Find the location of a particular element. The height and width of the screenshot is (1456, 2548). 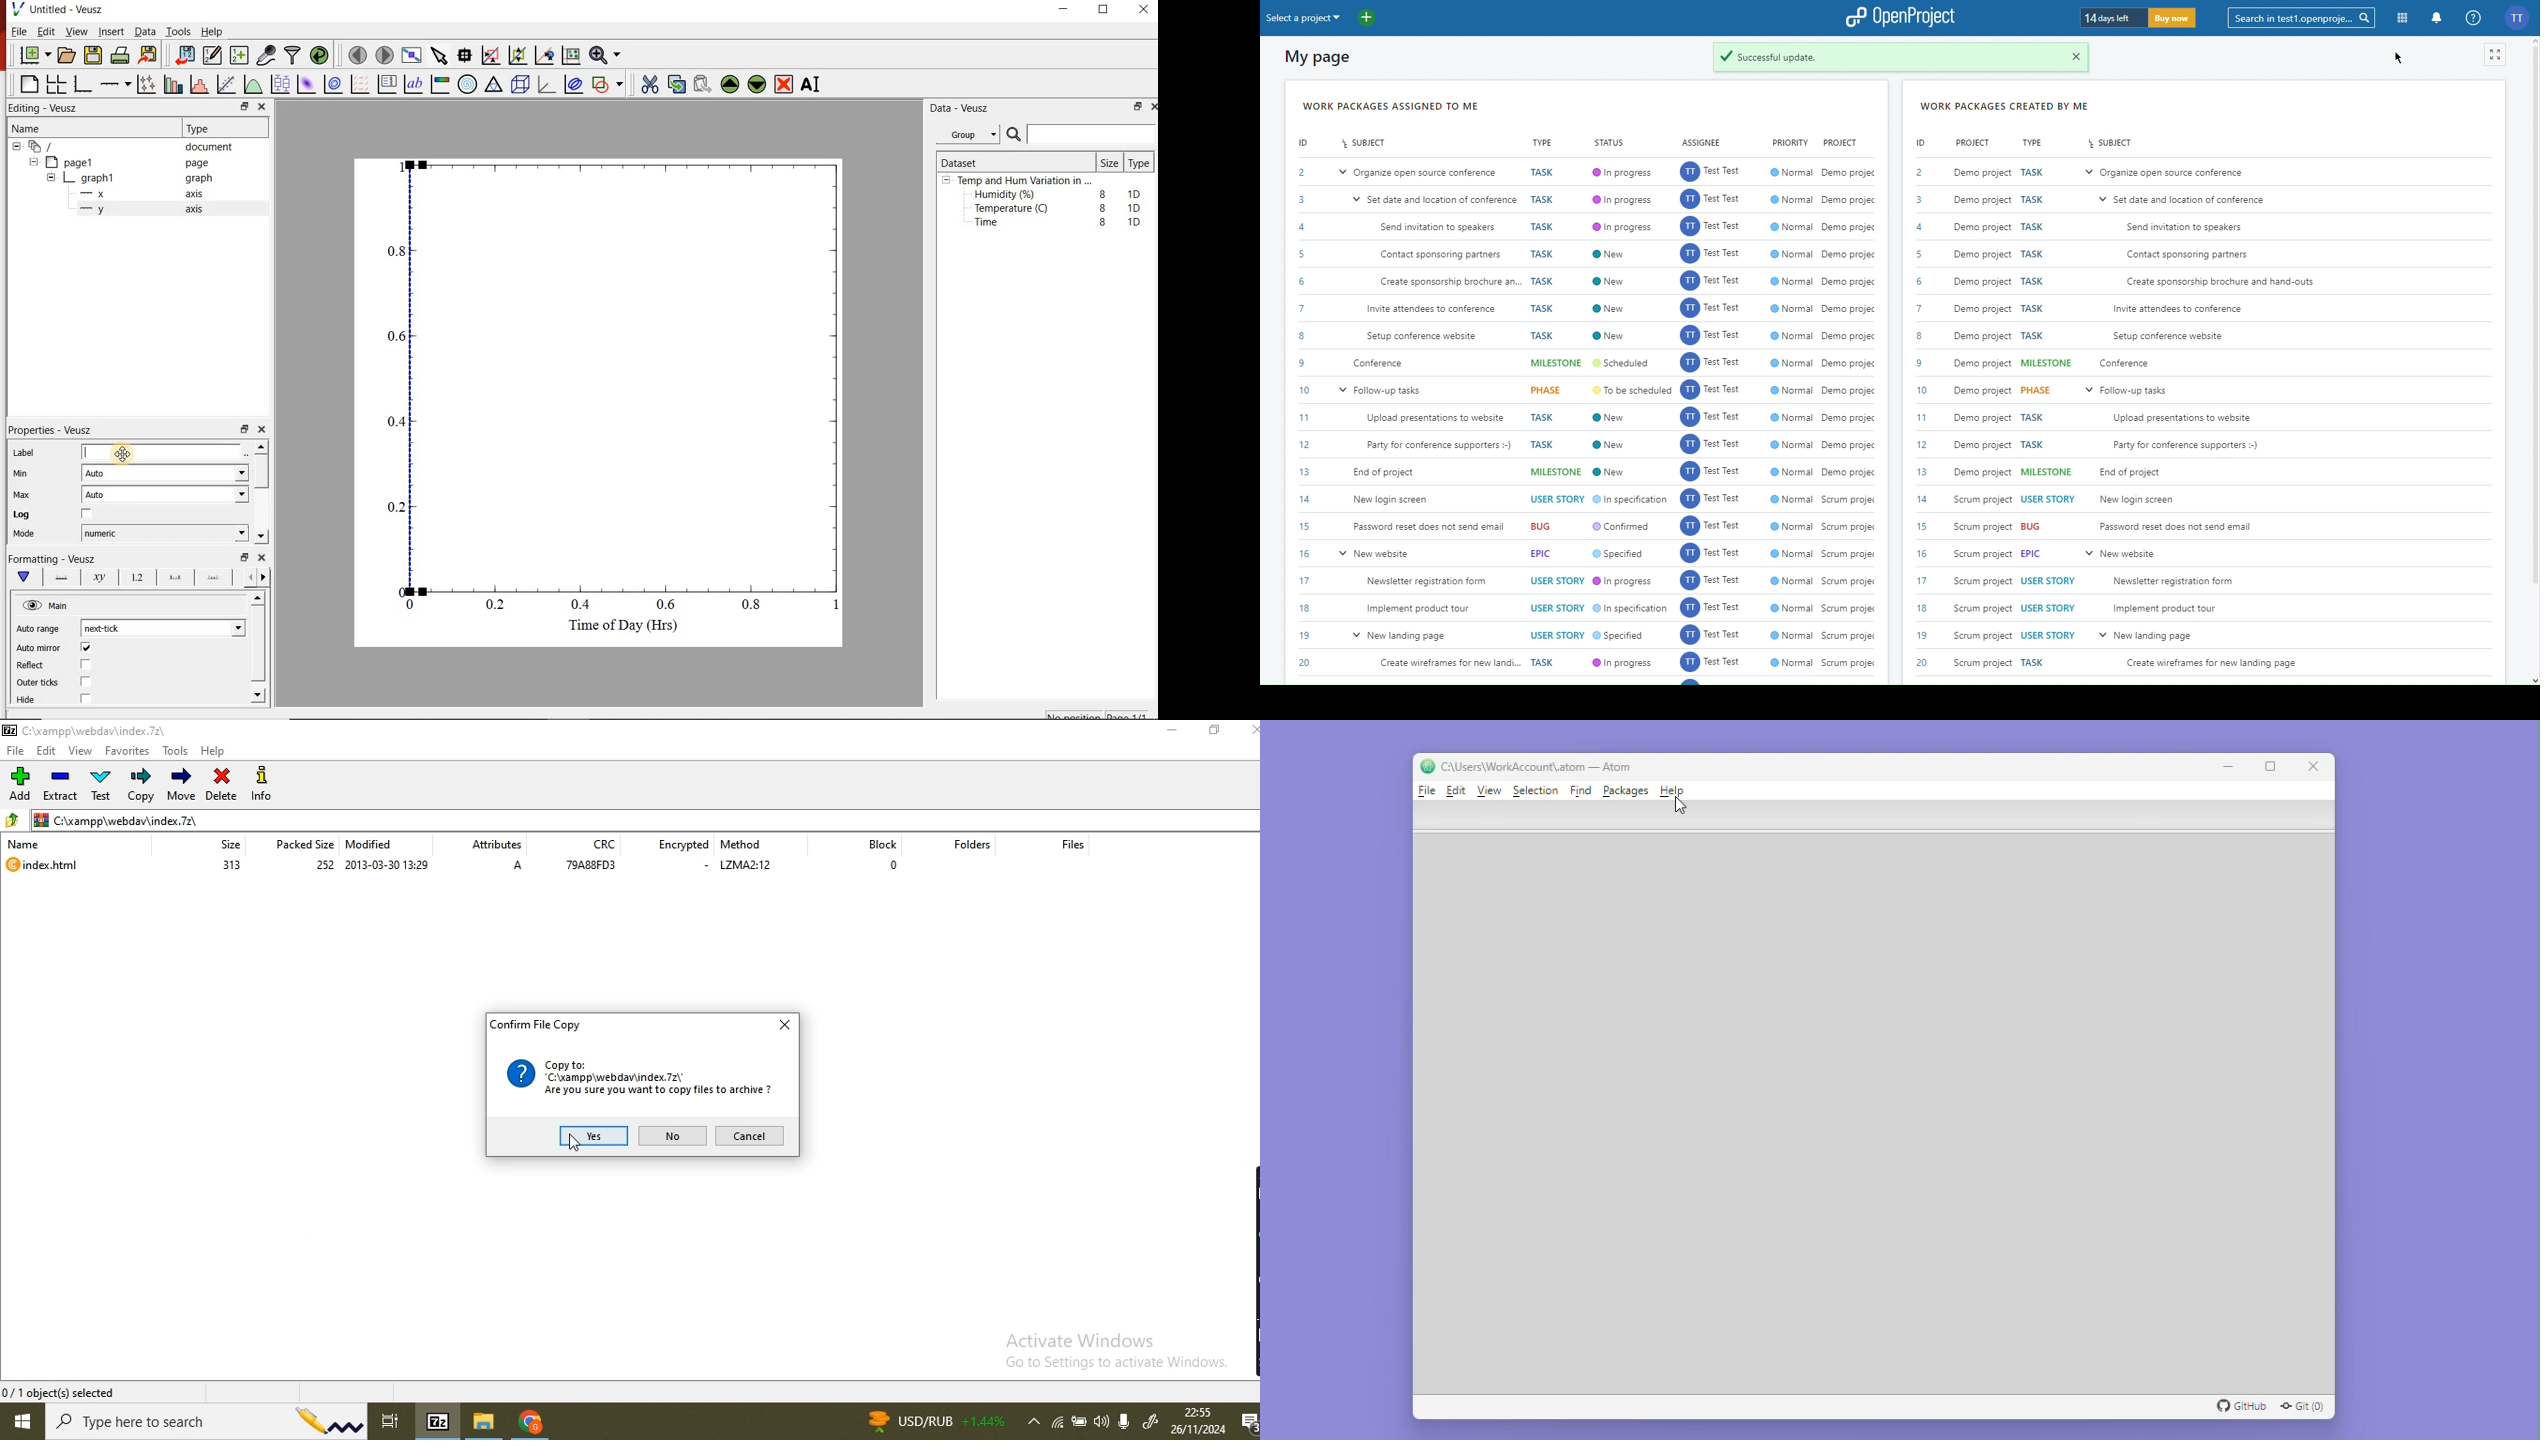

file is located at coordinates (19, 751).